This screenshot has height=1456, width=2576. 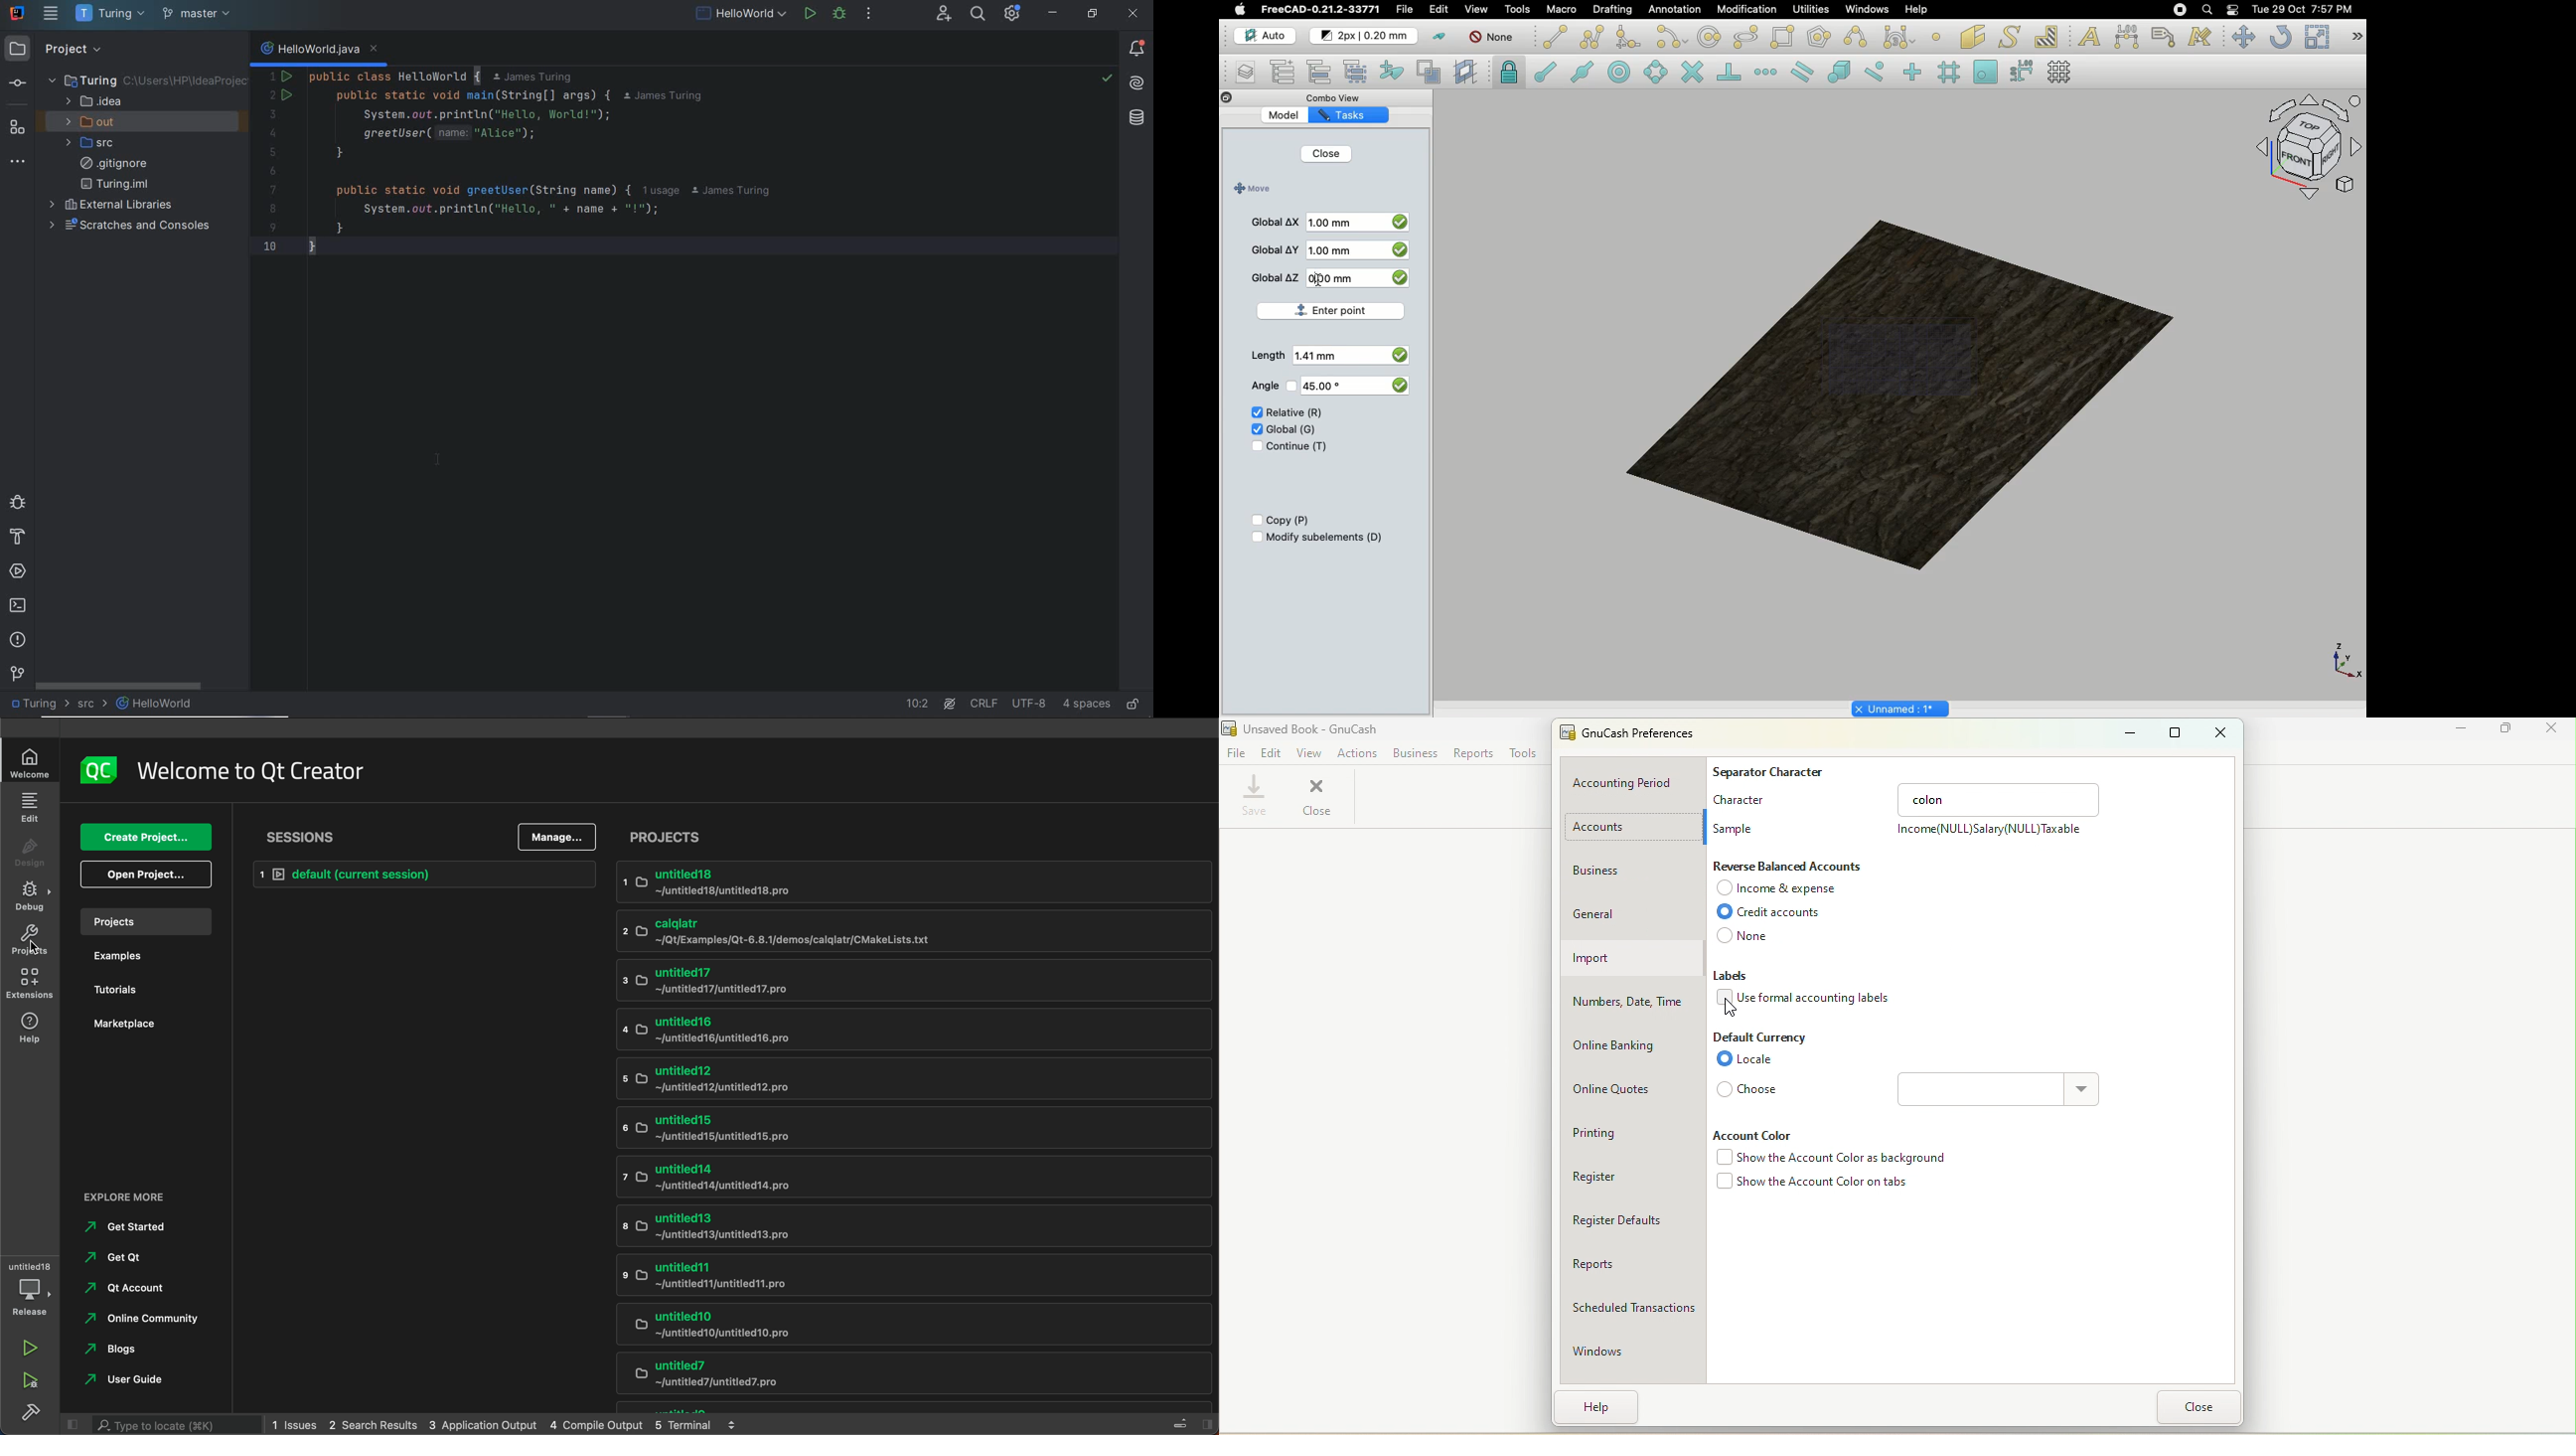 What do you see at coordinates (1399, 252) in the screenshot?
I see `checkbox` at bounding box center [1399, 252].